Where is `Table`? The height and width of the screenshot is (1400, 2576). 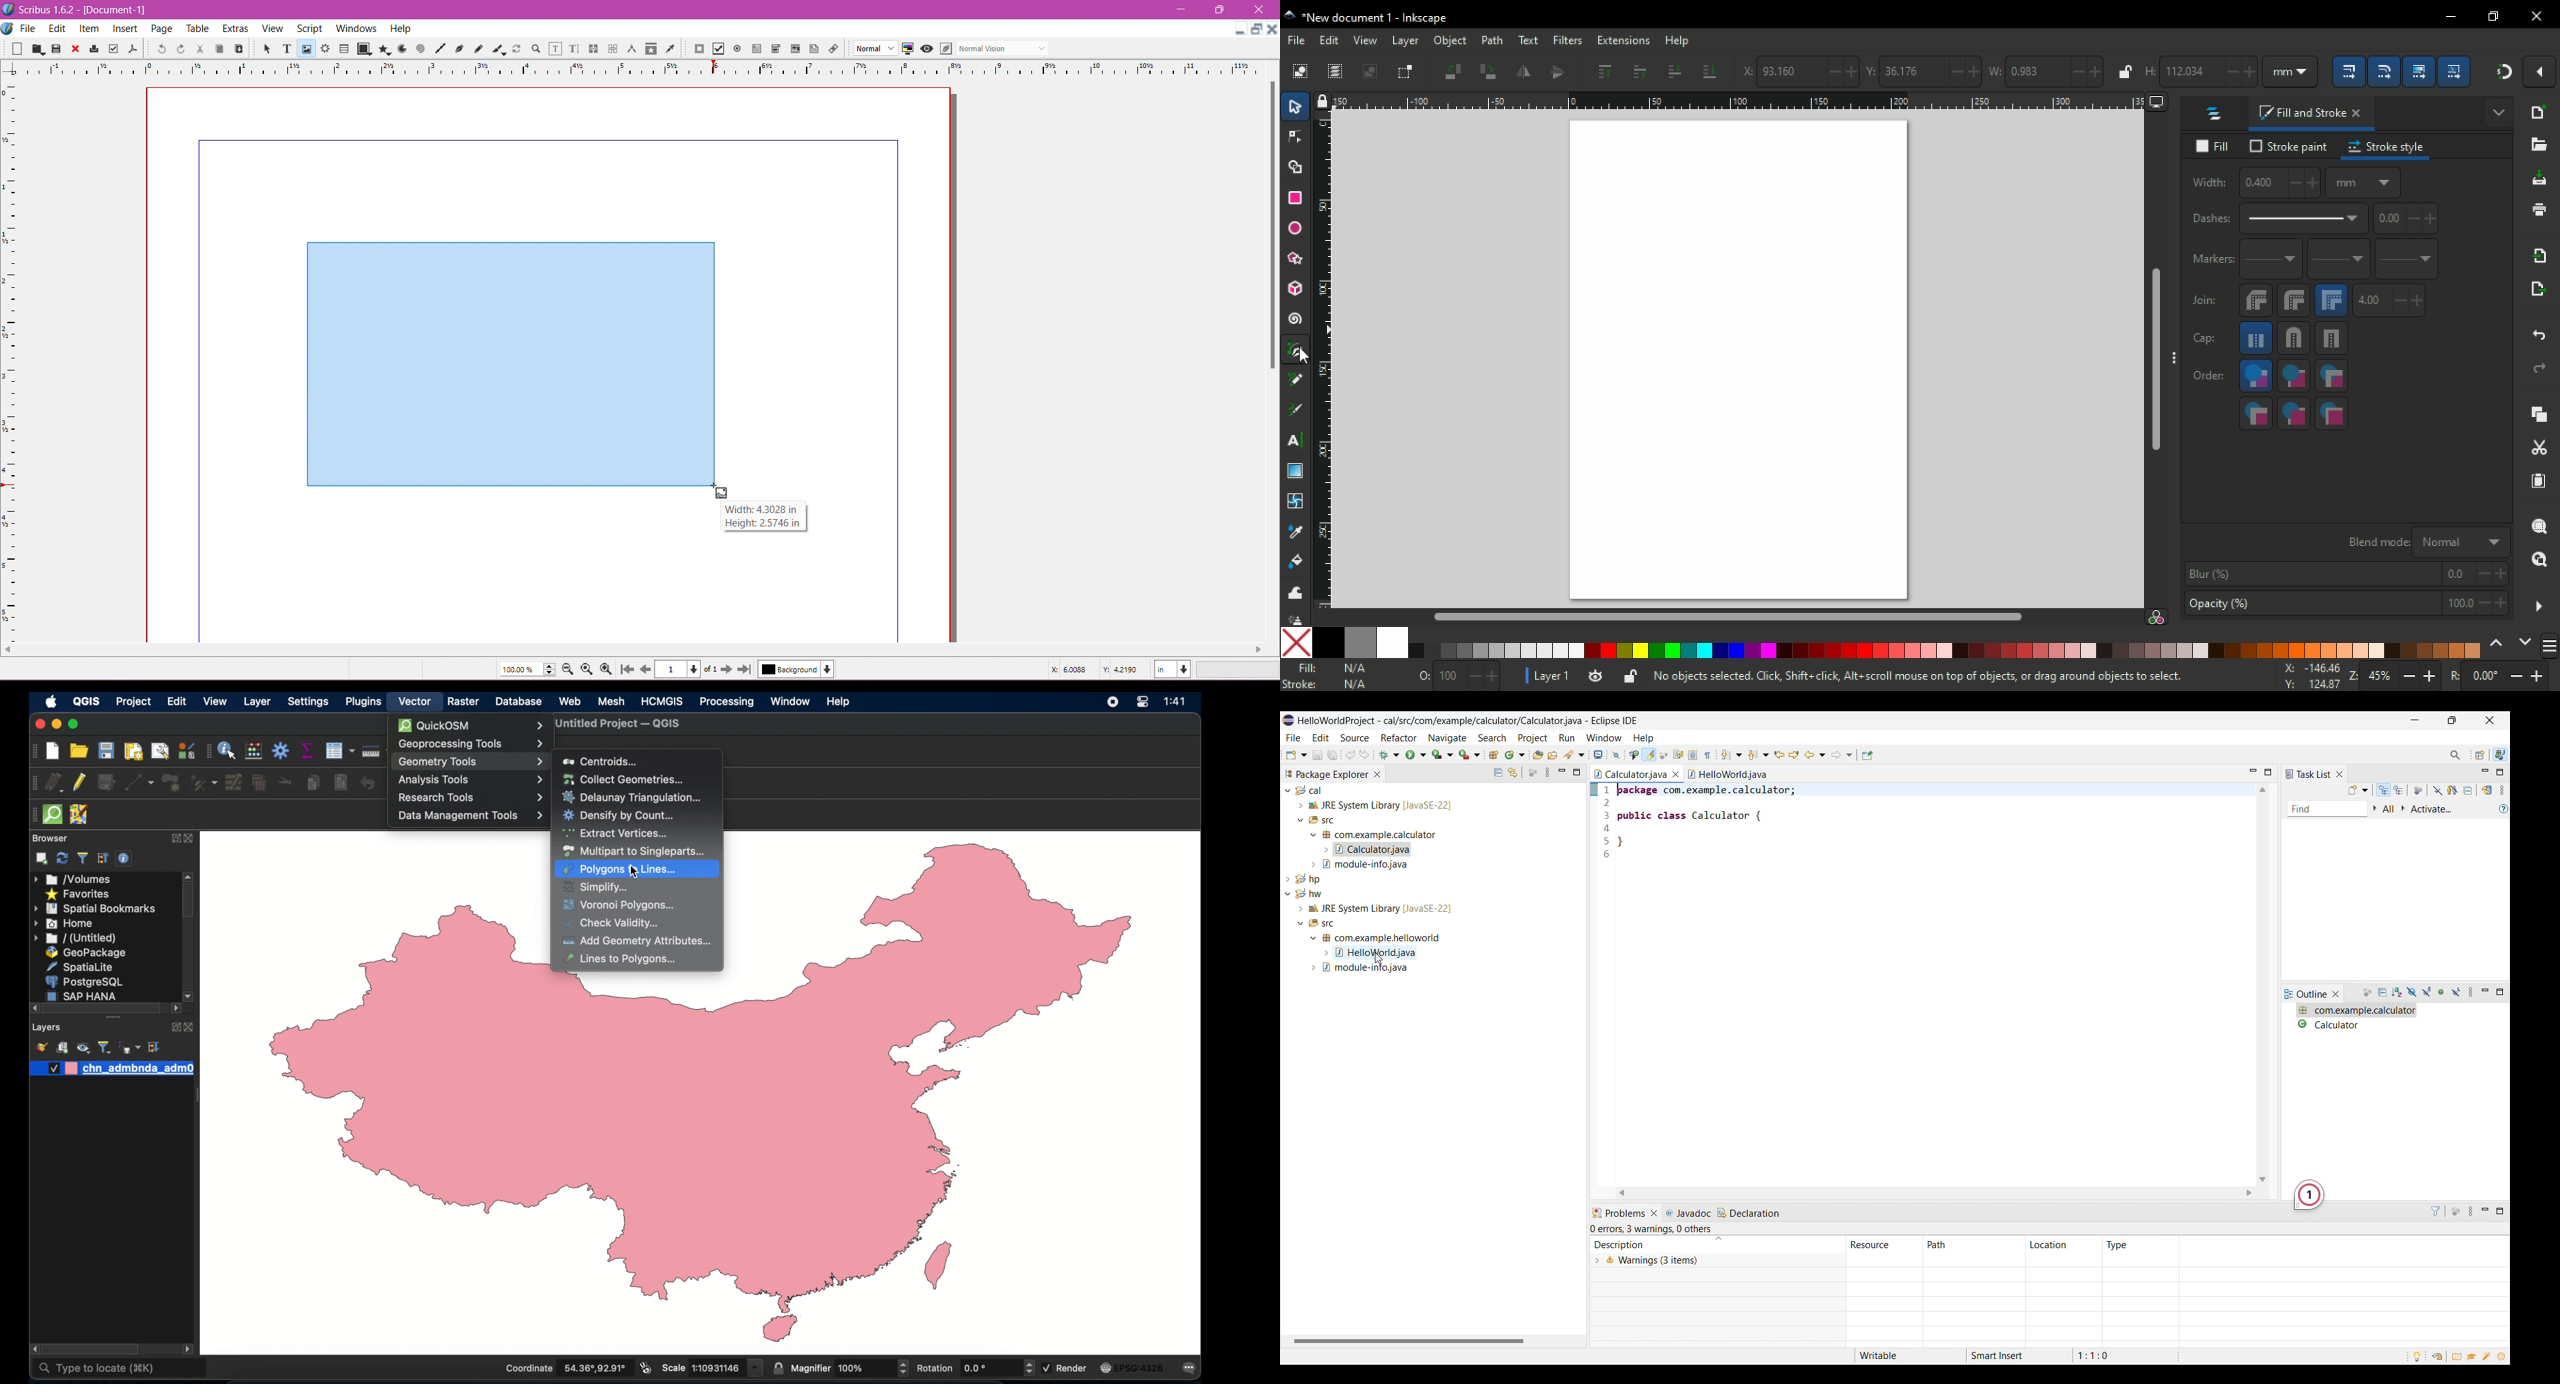 Table is located at coordinates (199, 29).